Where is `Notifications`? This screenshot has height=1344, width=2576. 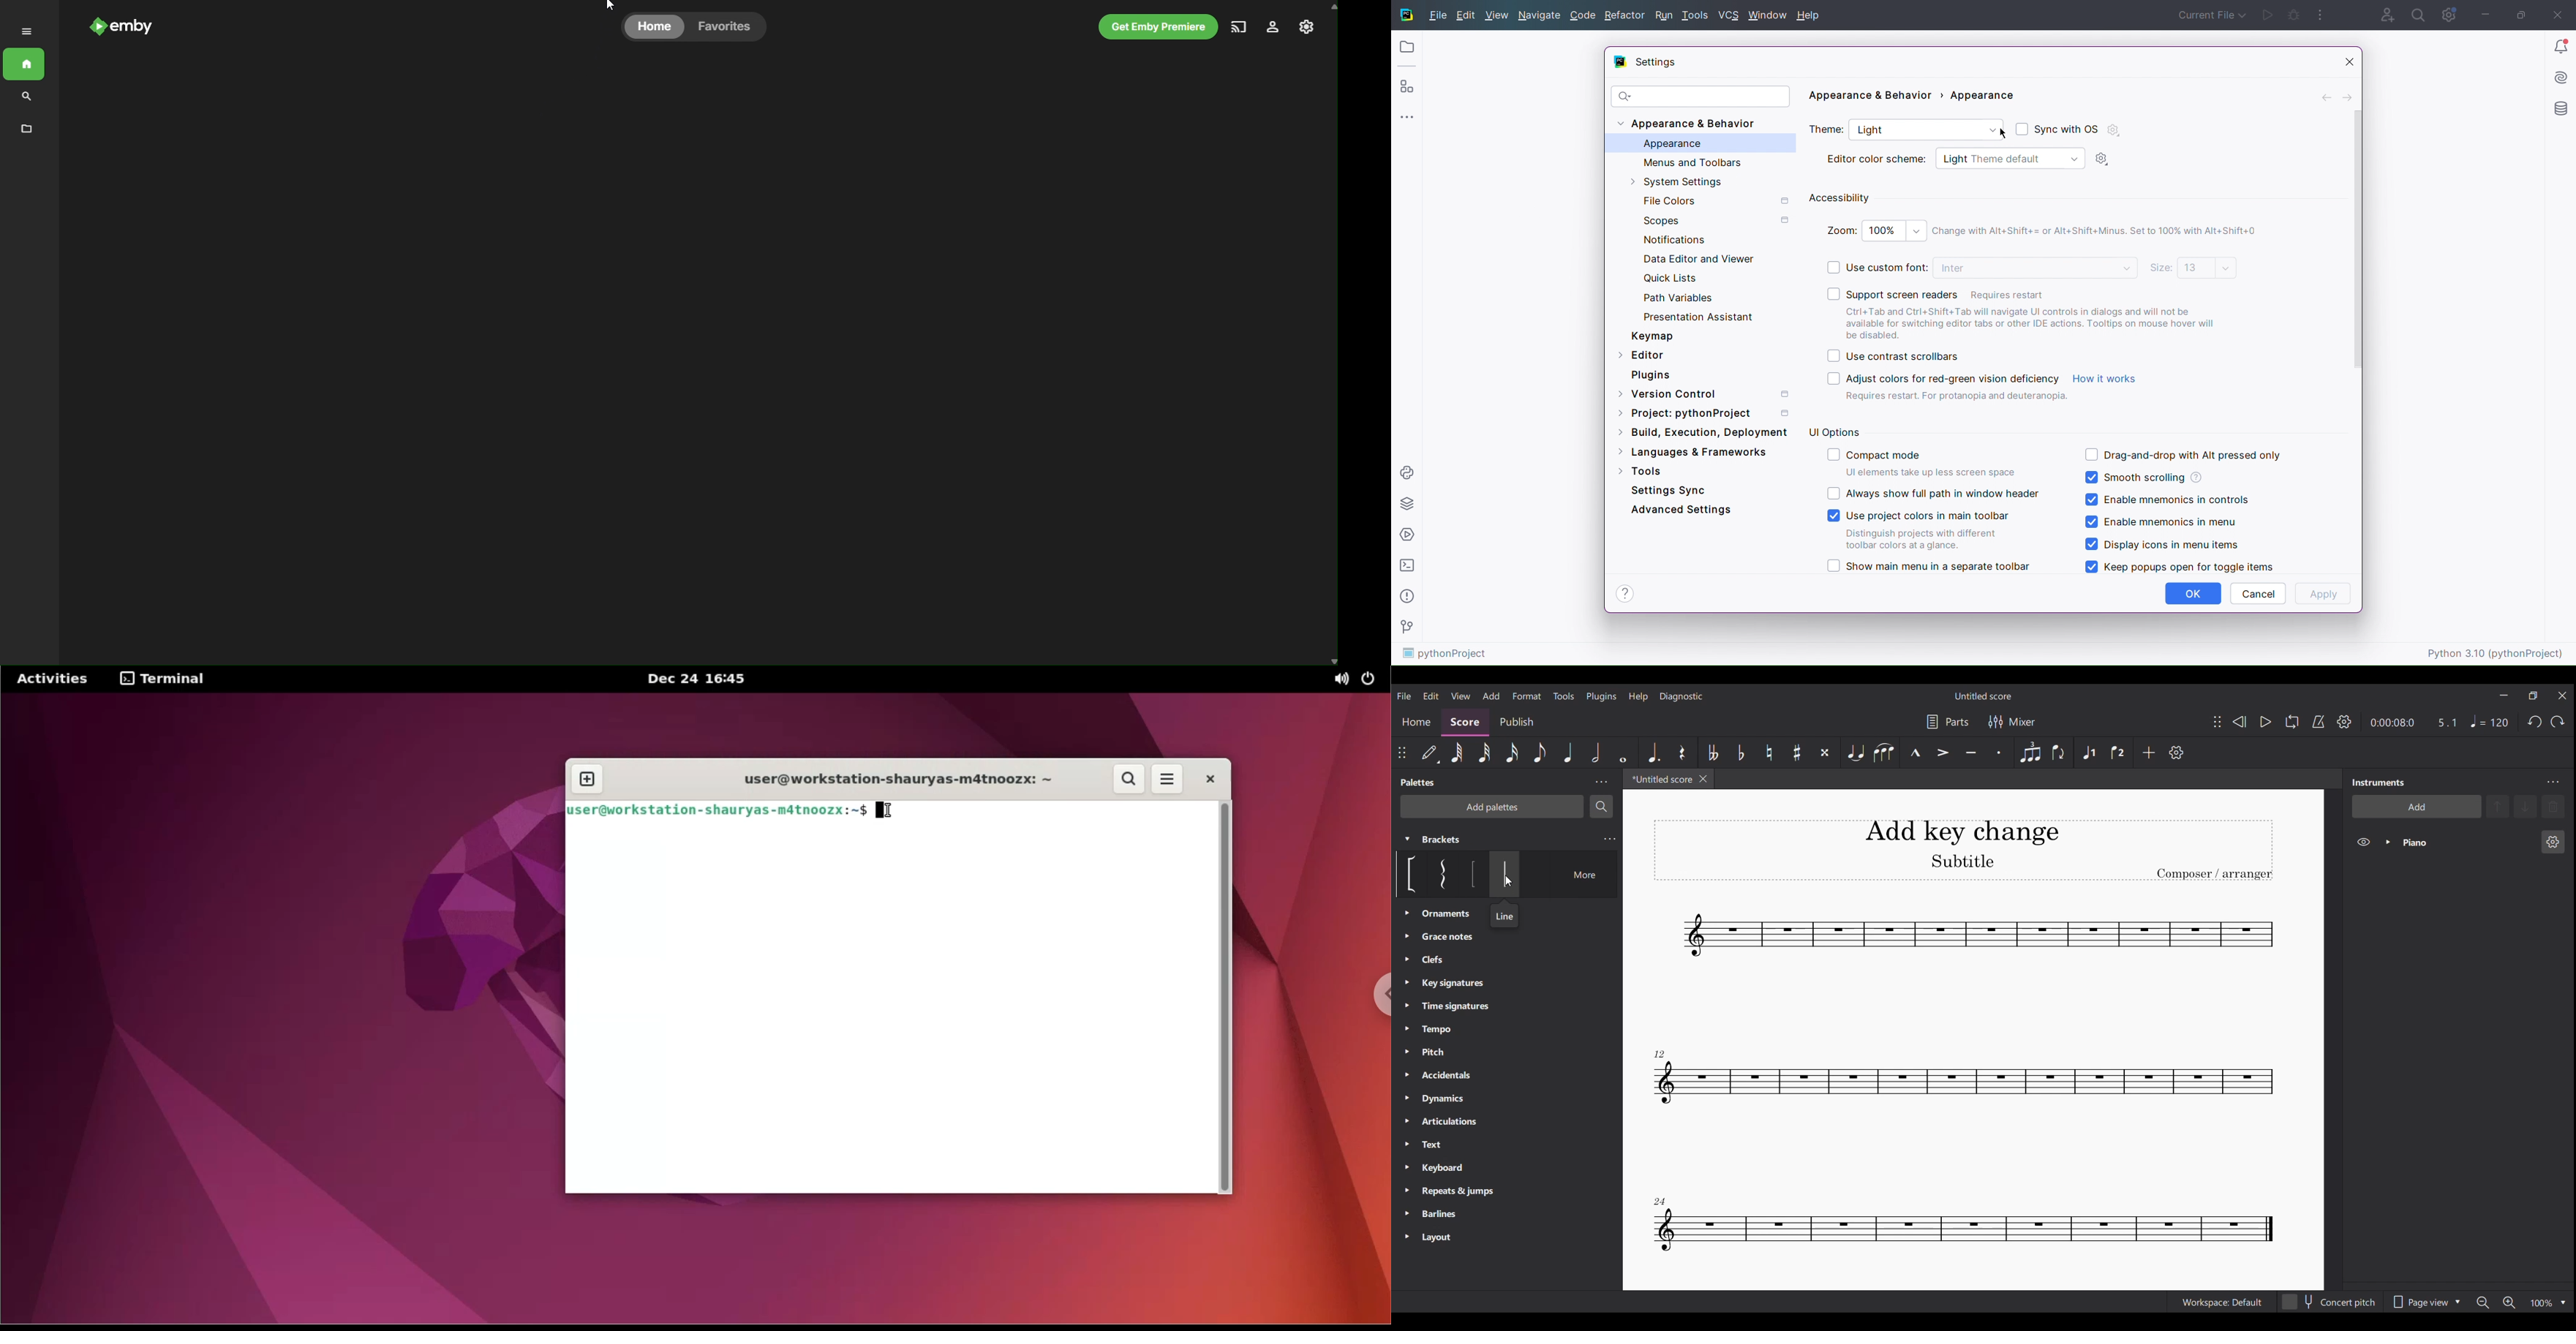
Notifications is located at coordinates (2559, 46).